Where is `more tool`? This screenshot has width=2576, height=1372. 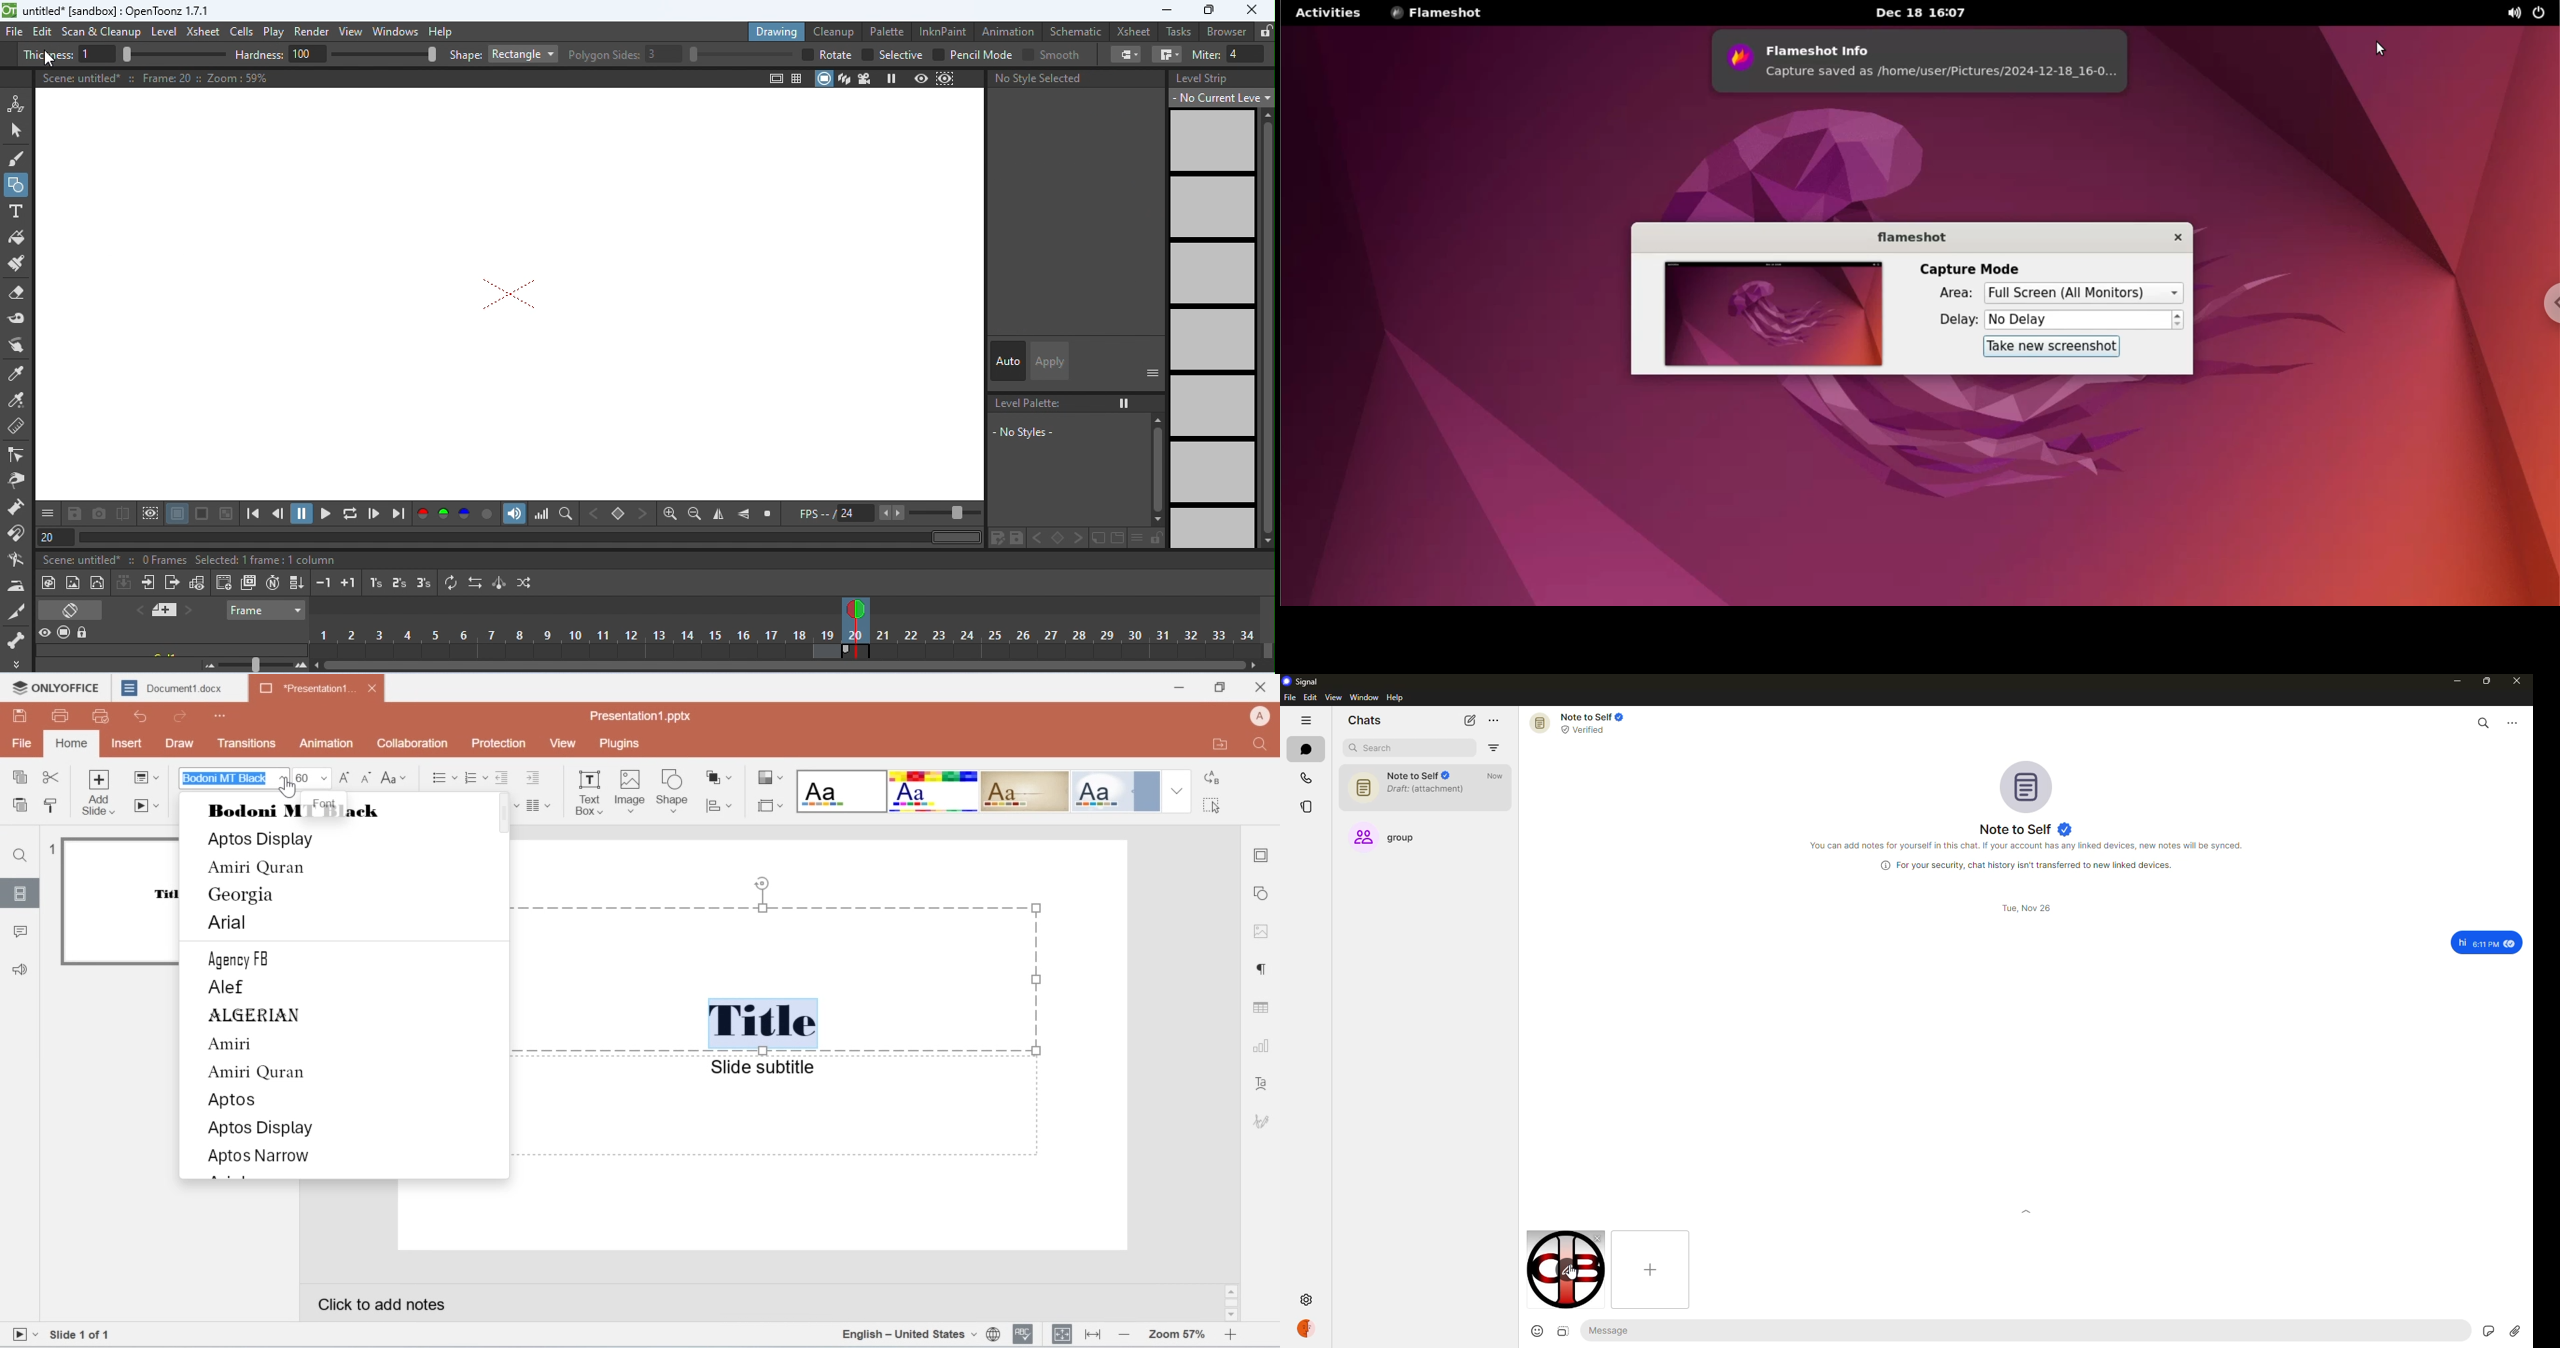 more tool is located at coordinates (14, 663).